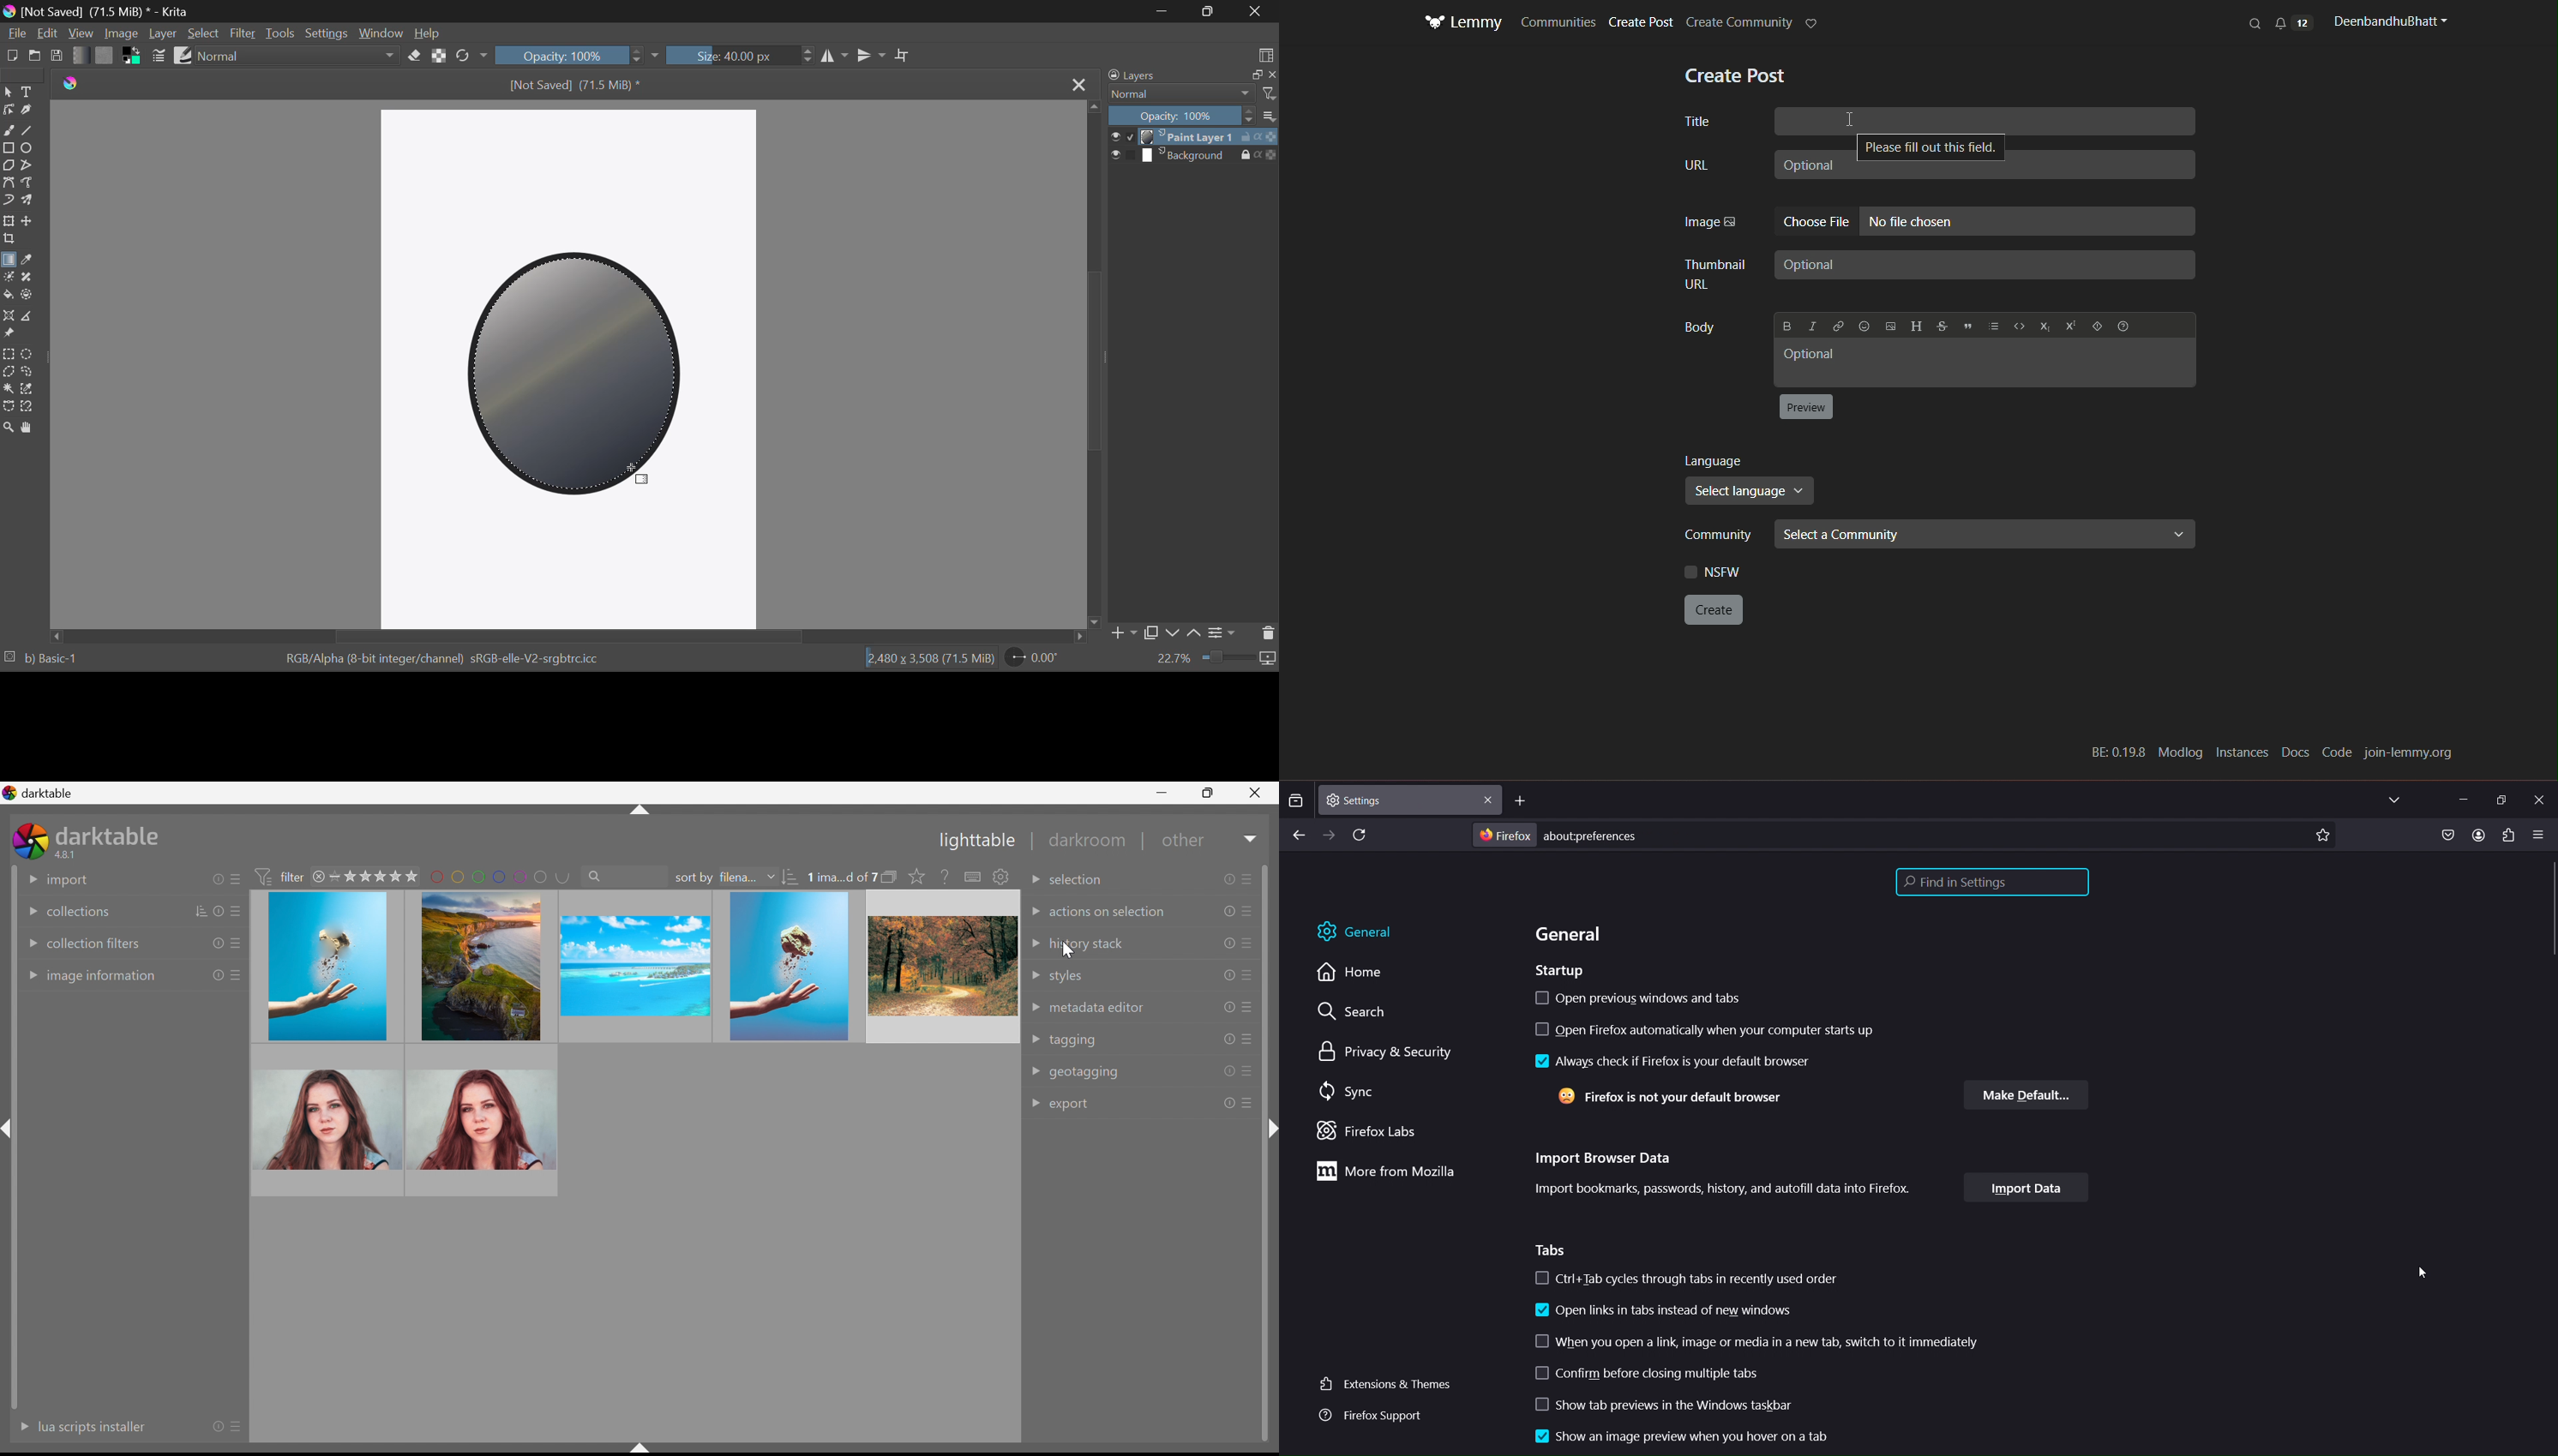  What do you see at coordinates (9, 280) in the screenshot?
I see `Colorize Mask Tool` at bounding box center [9, 280].